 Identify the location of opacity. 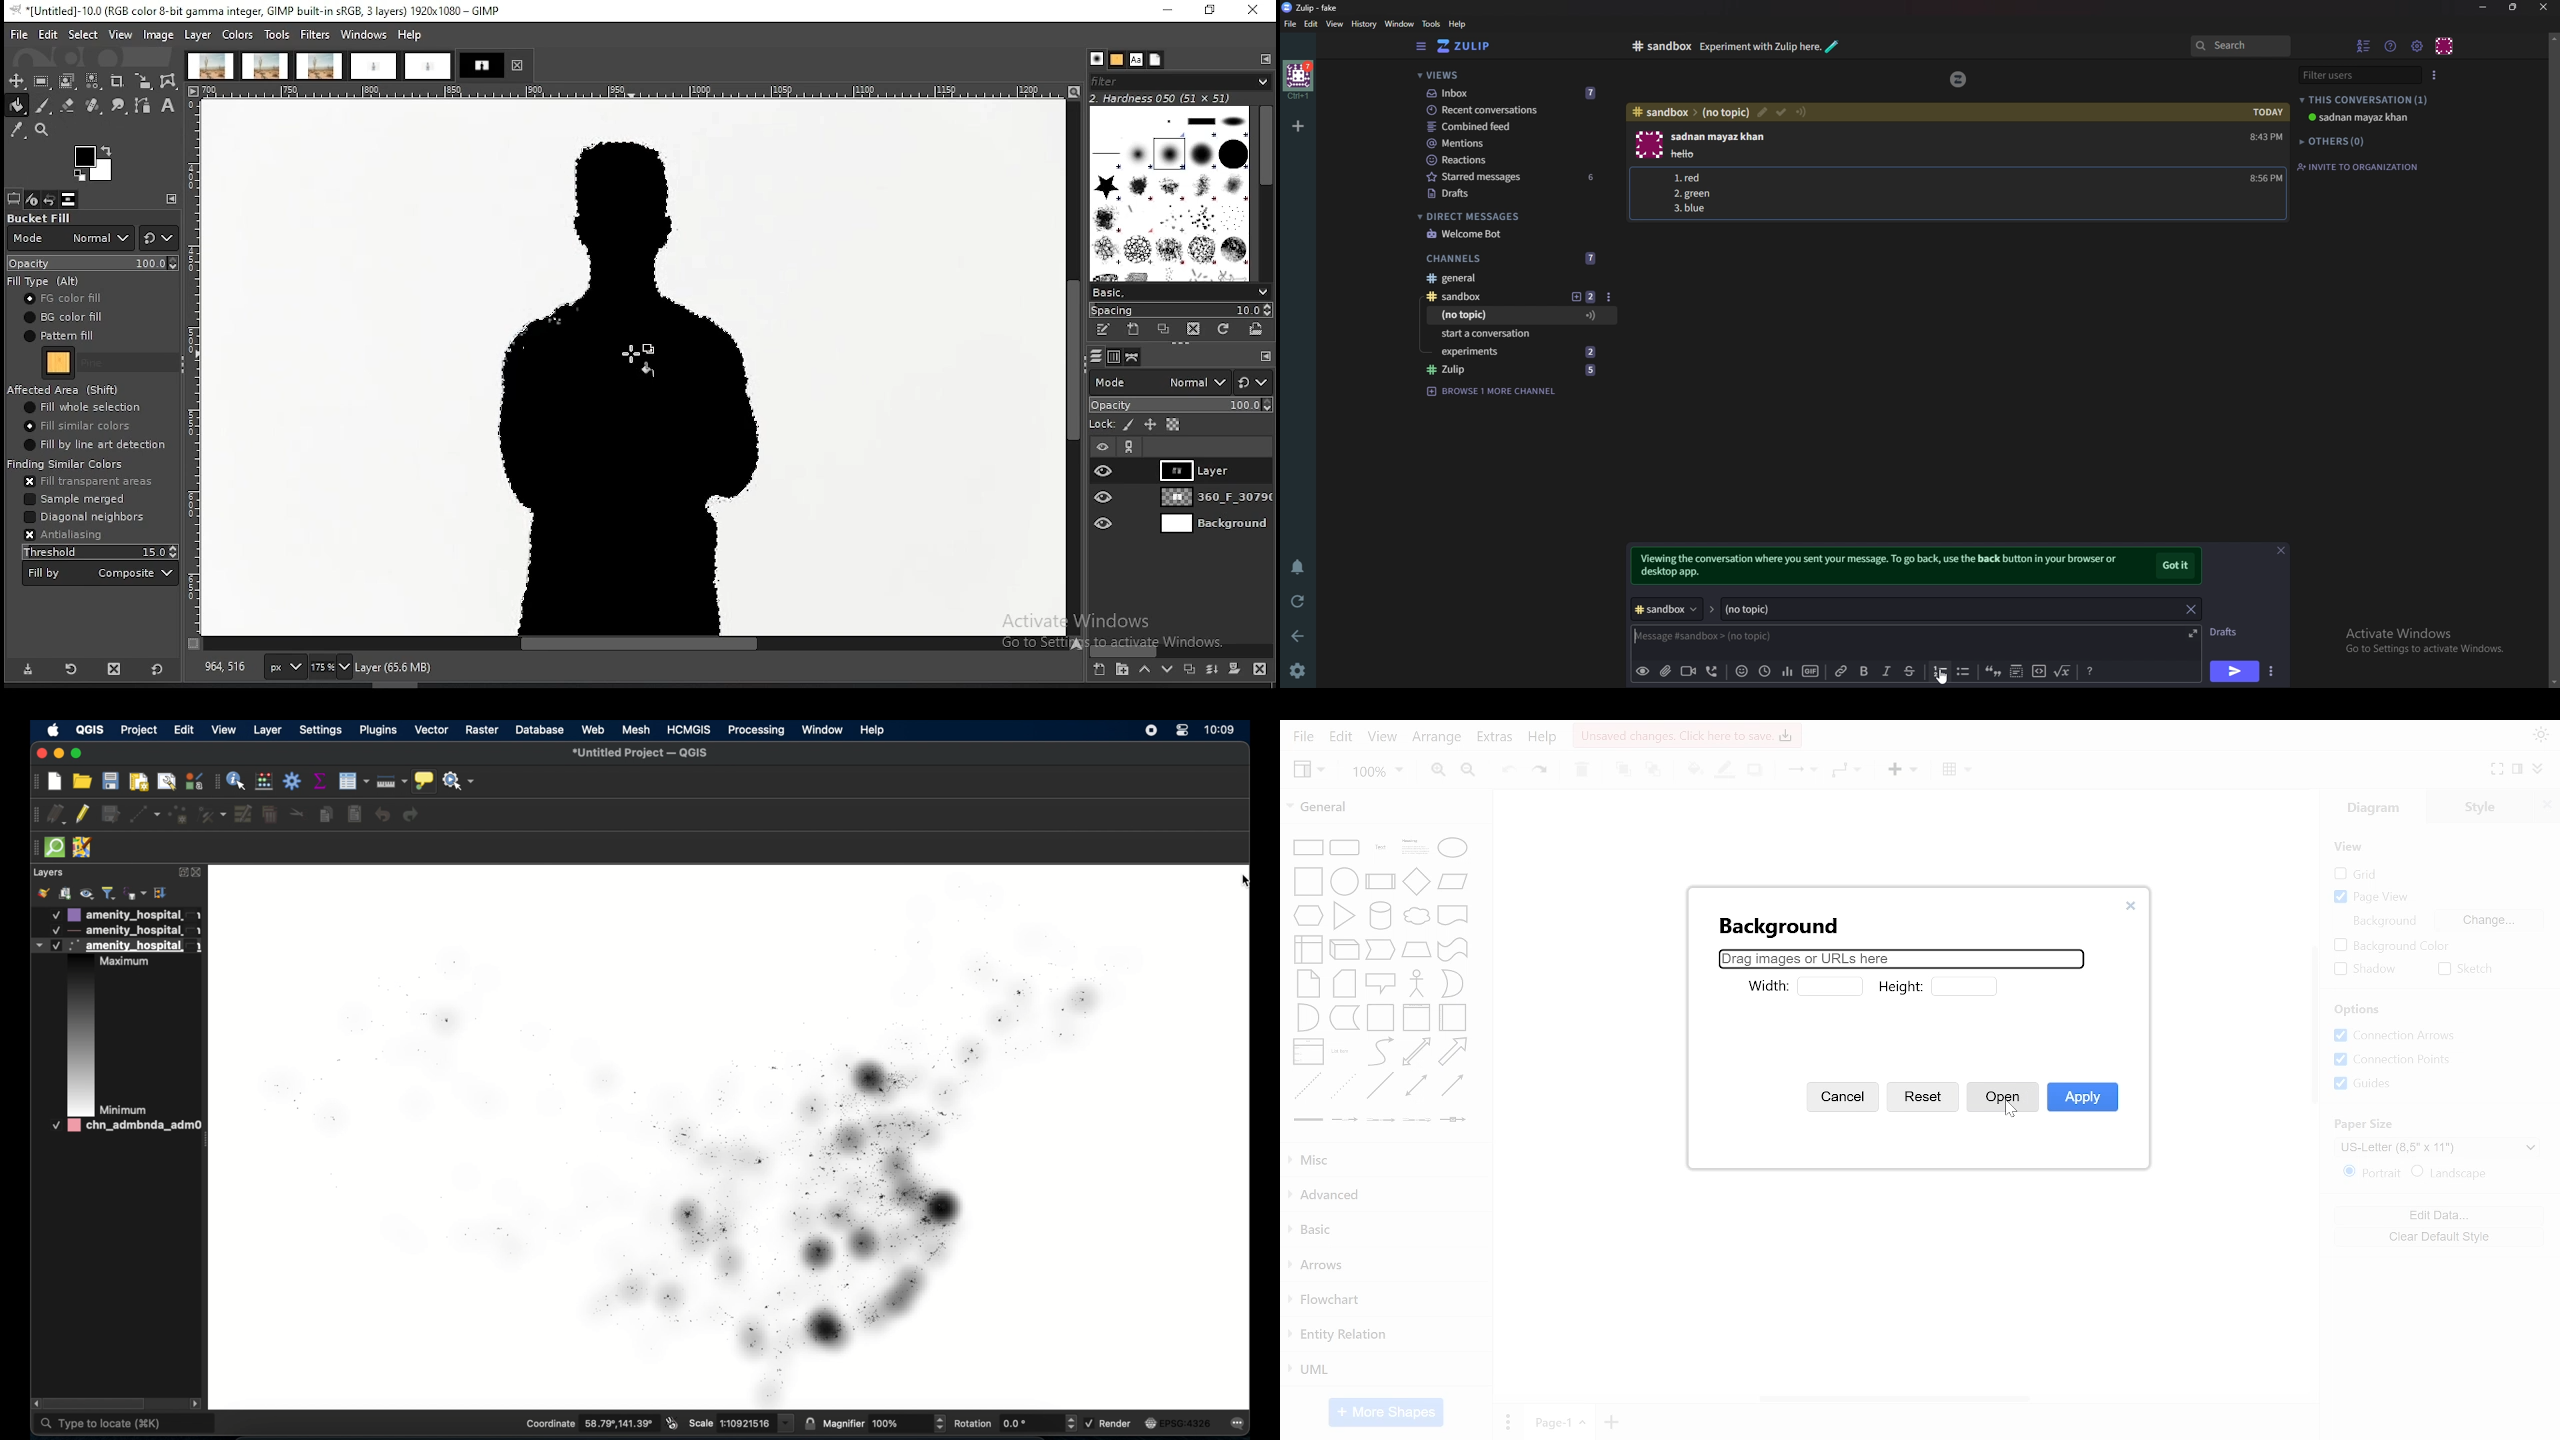
(94, 262).